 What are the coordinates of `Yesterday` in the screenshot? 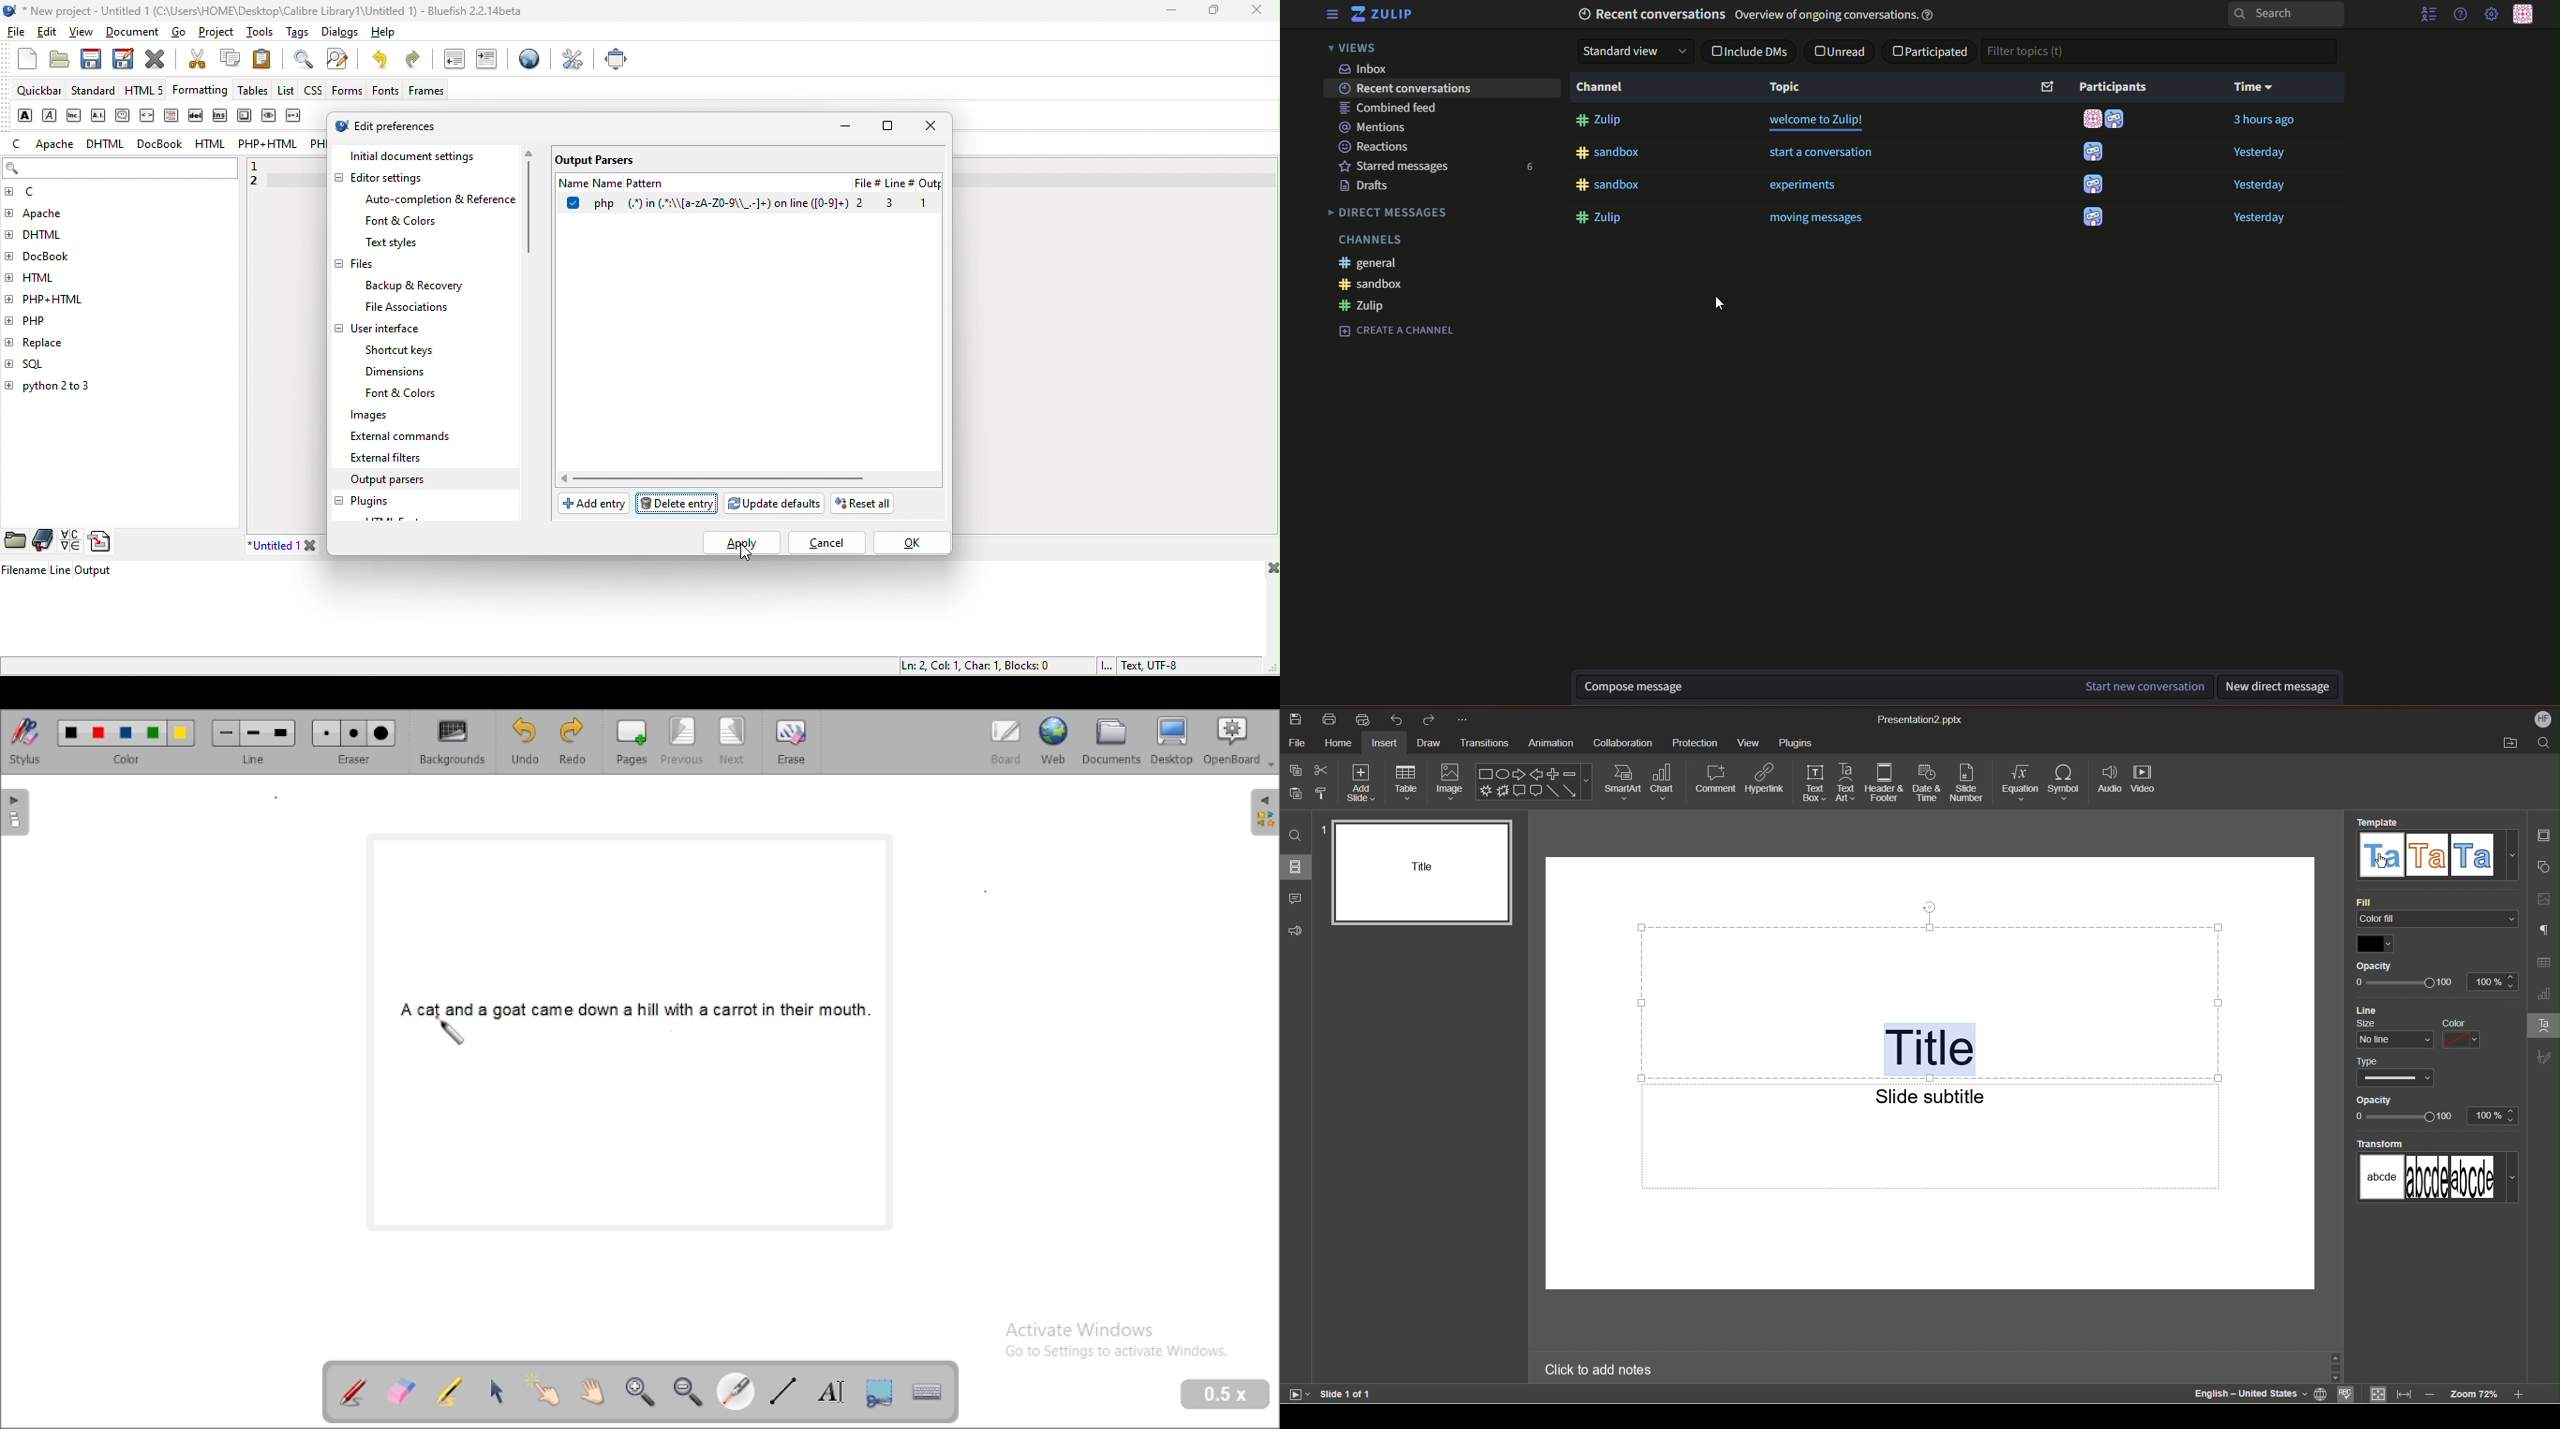 It's located at (2258, 186).